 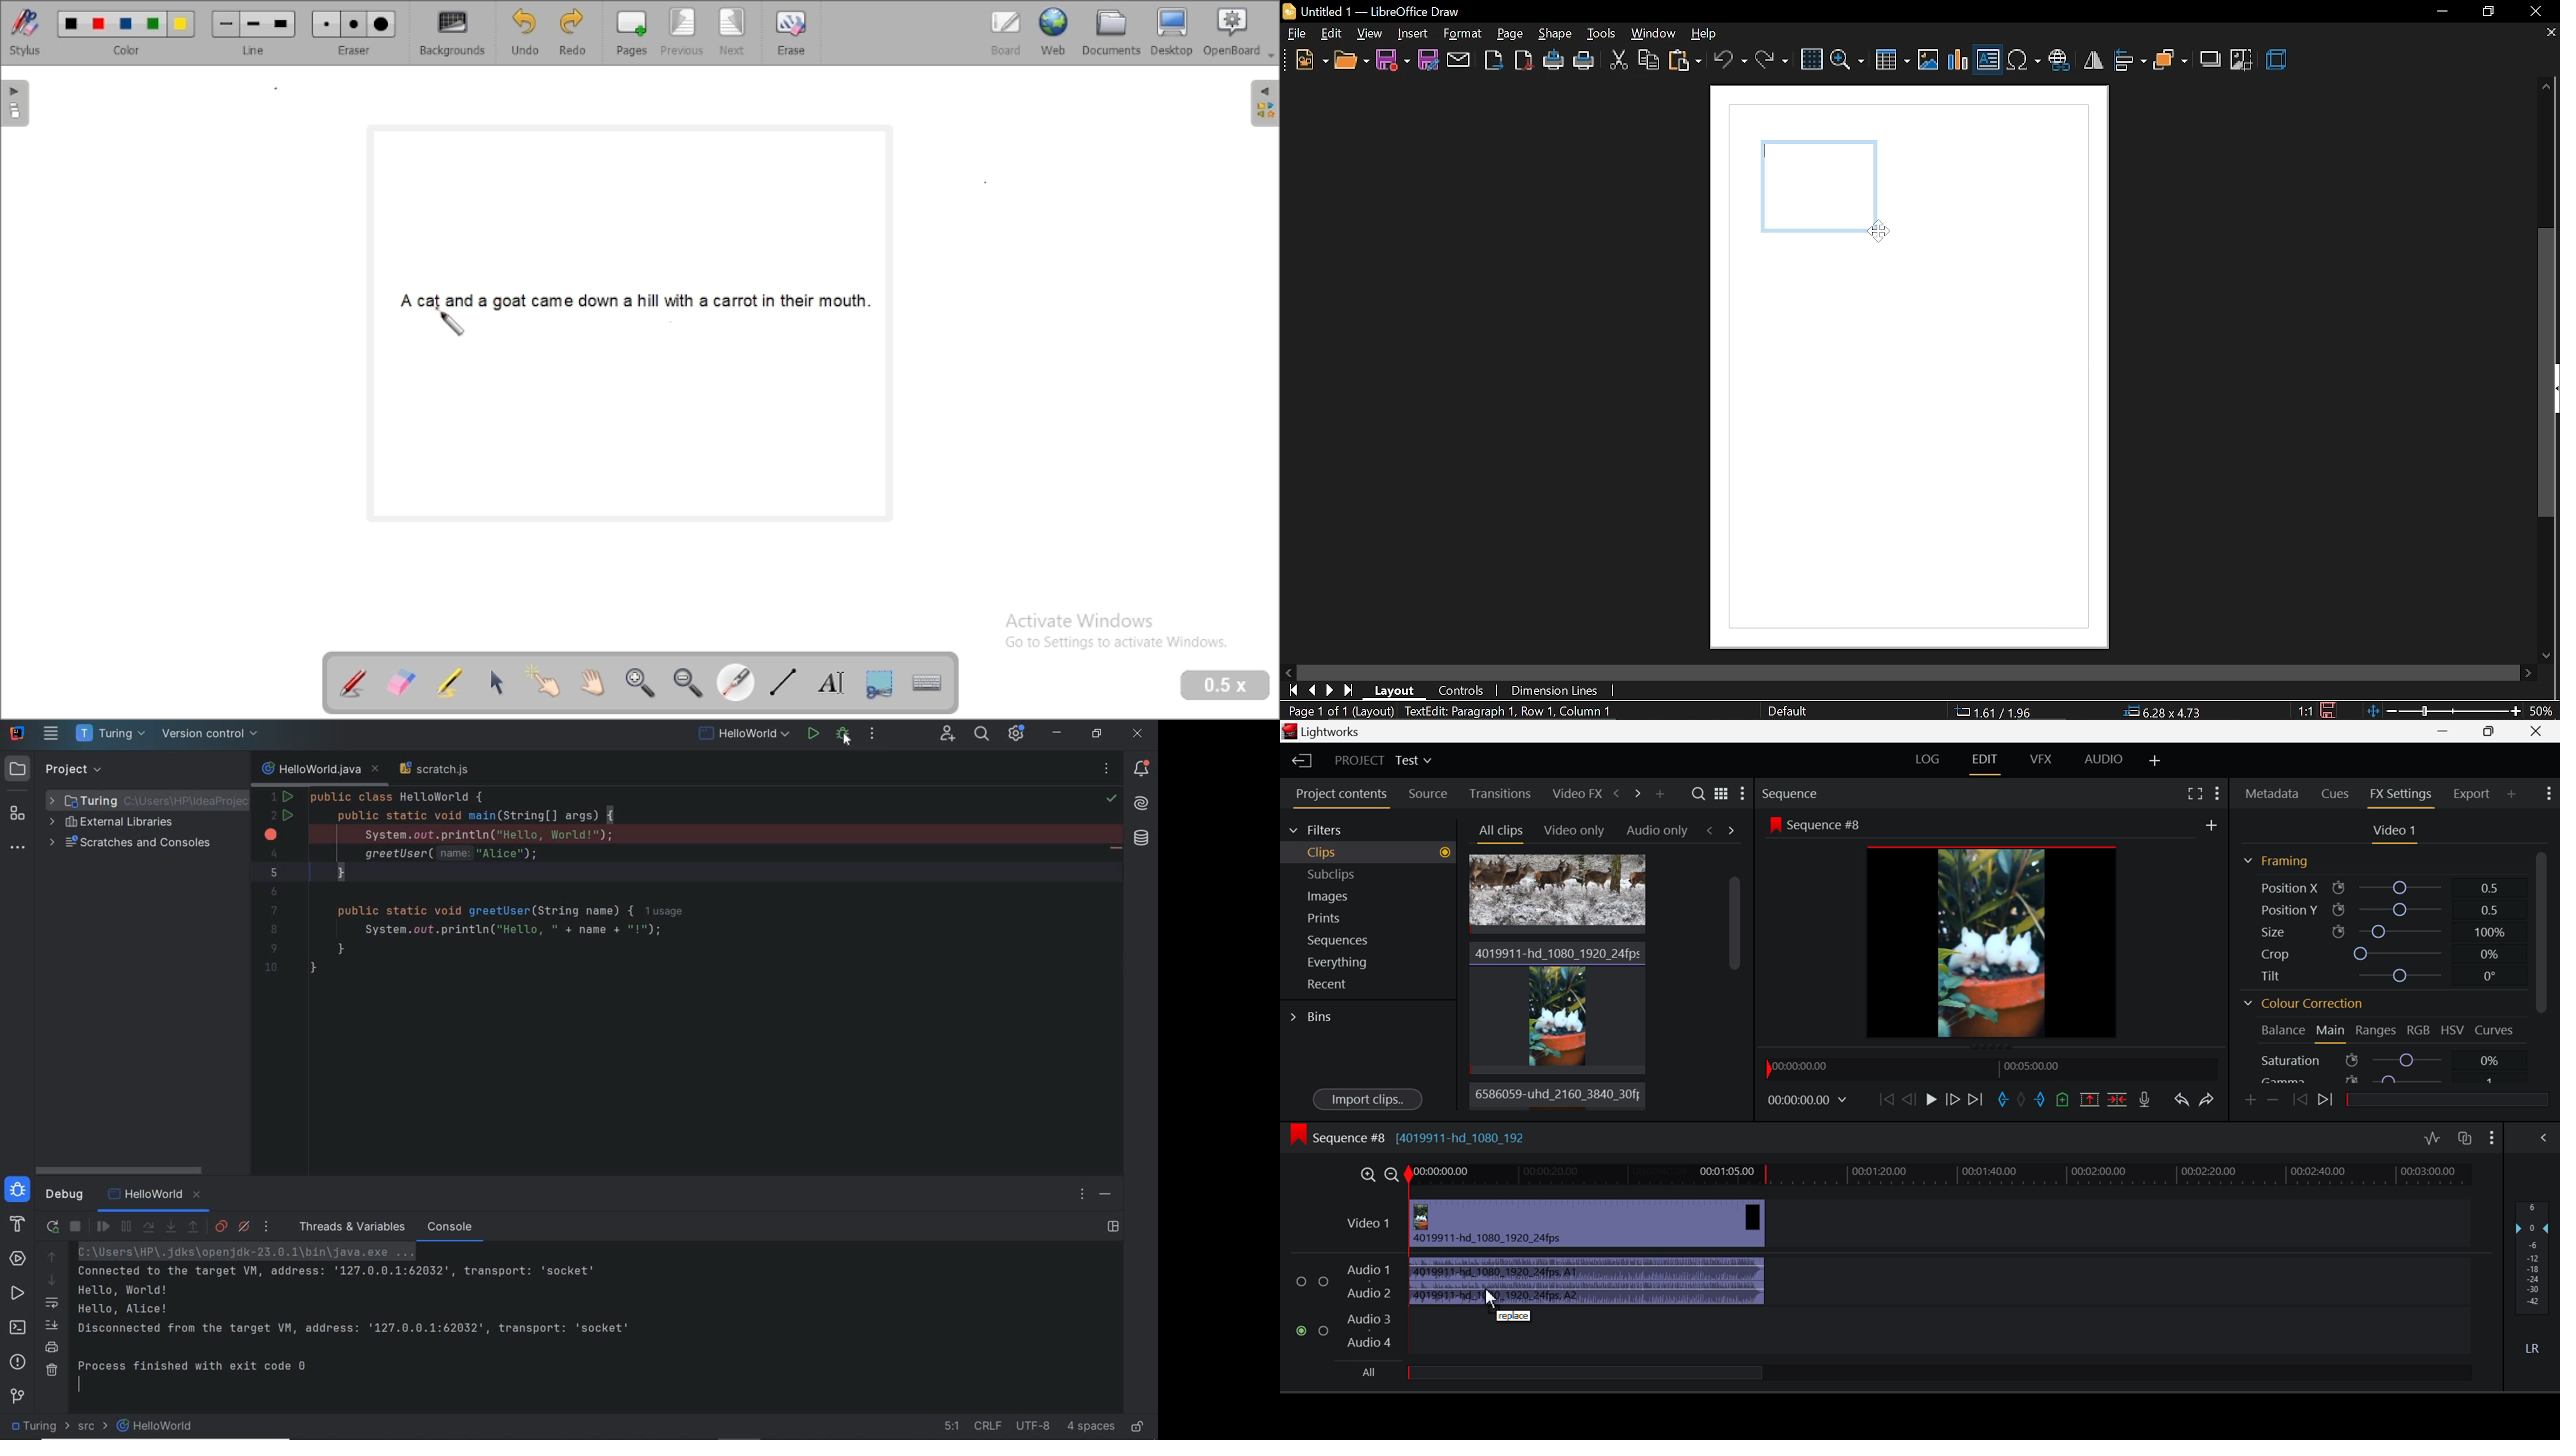 I want to click on view, so click(x=1371, y=34).